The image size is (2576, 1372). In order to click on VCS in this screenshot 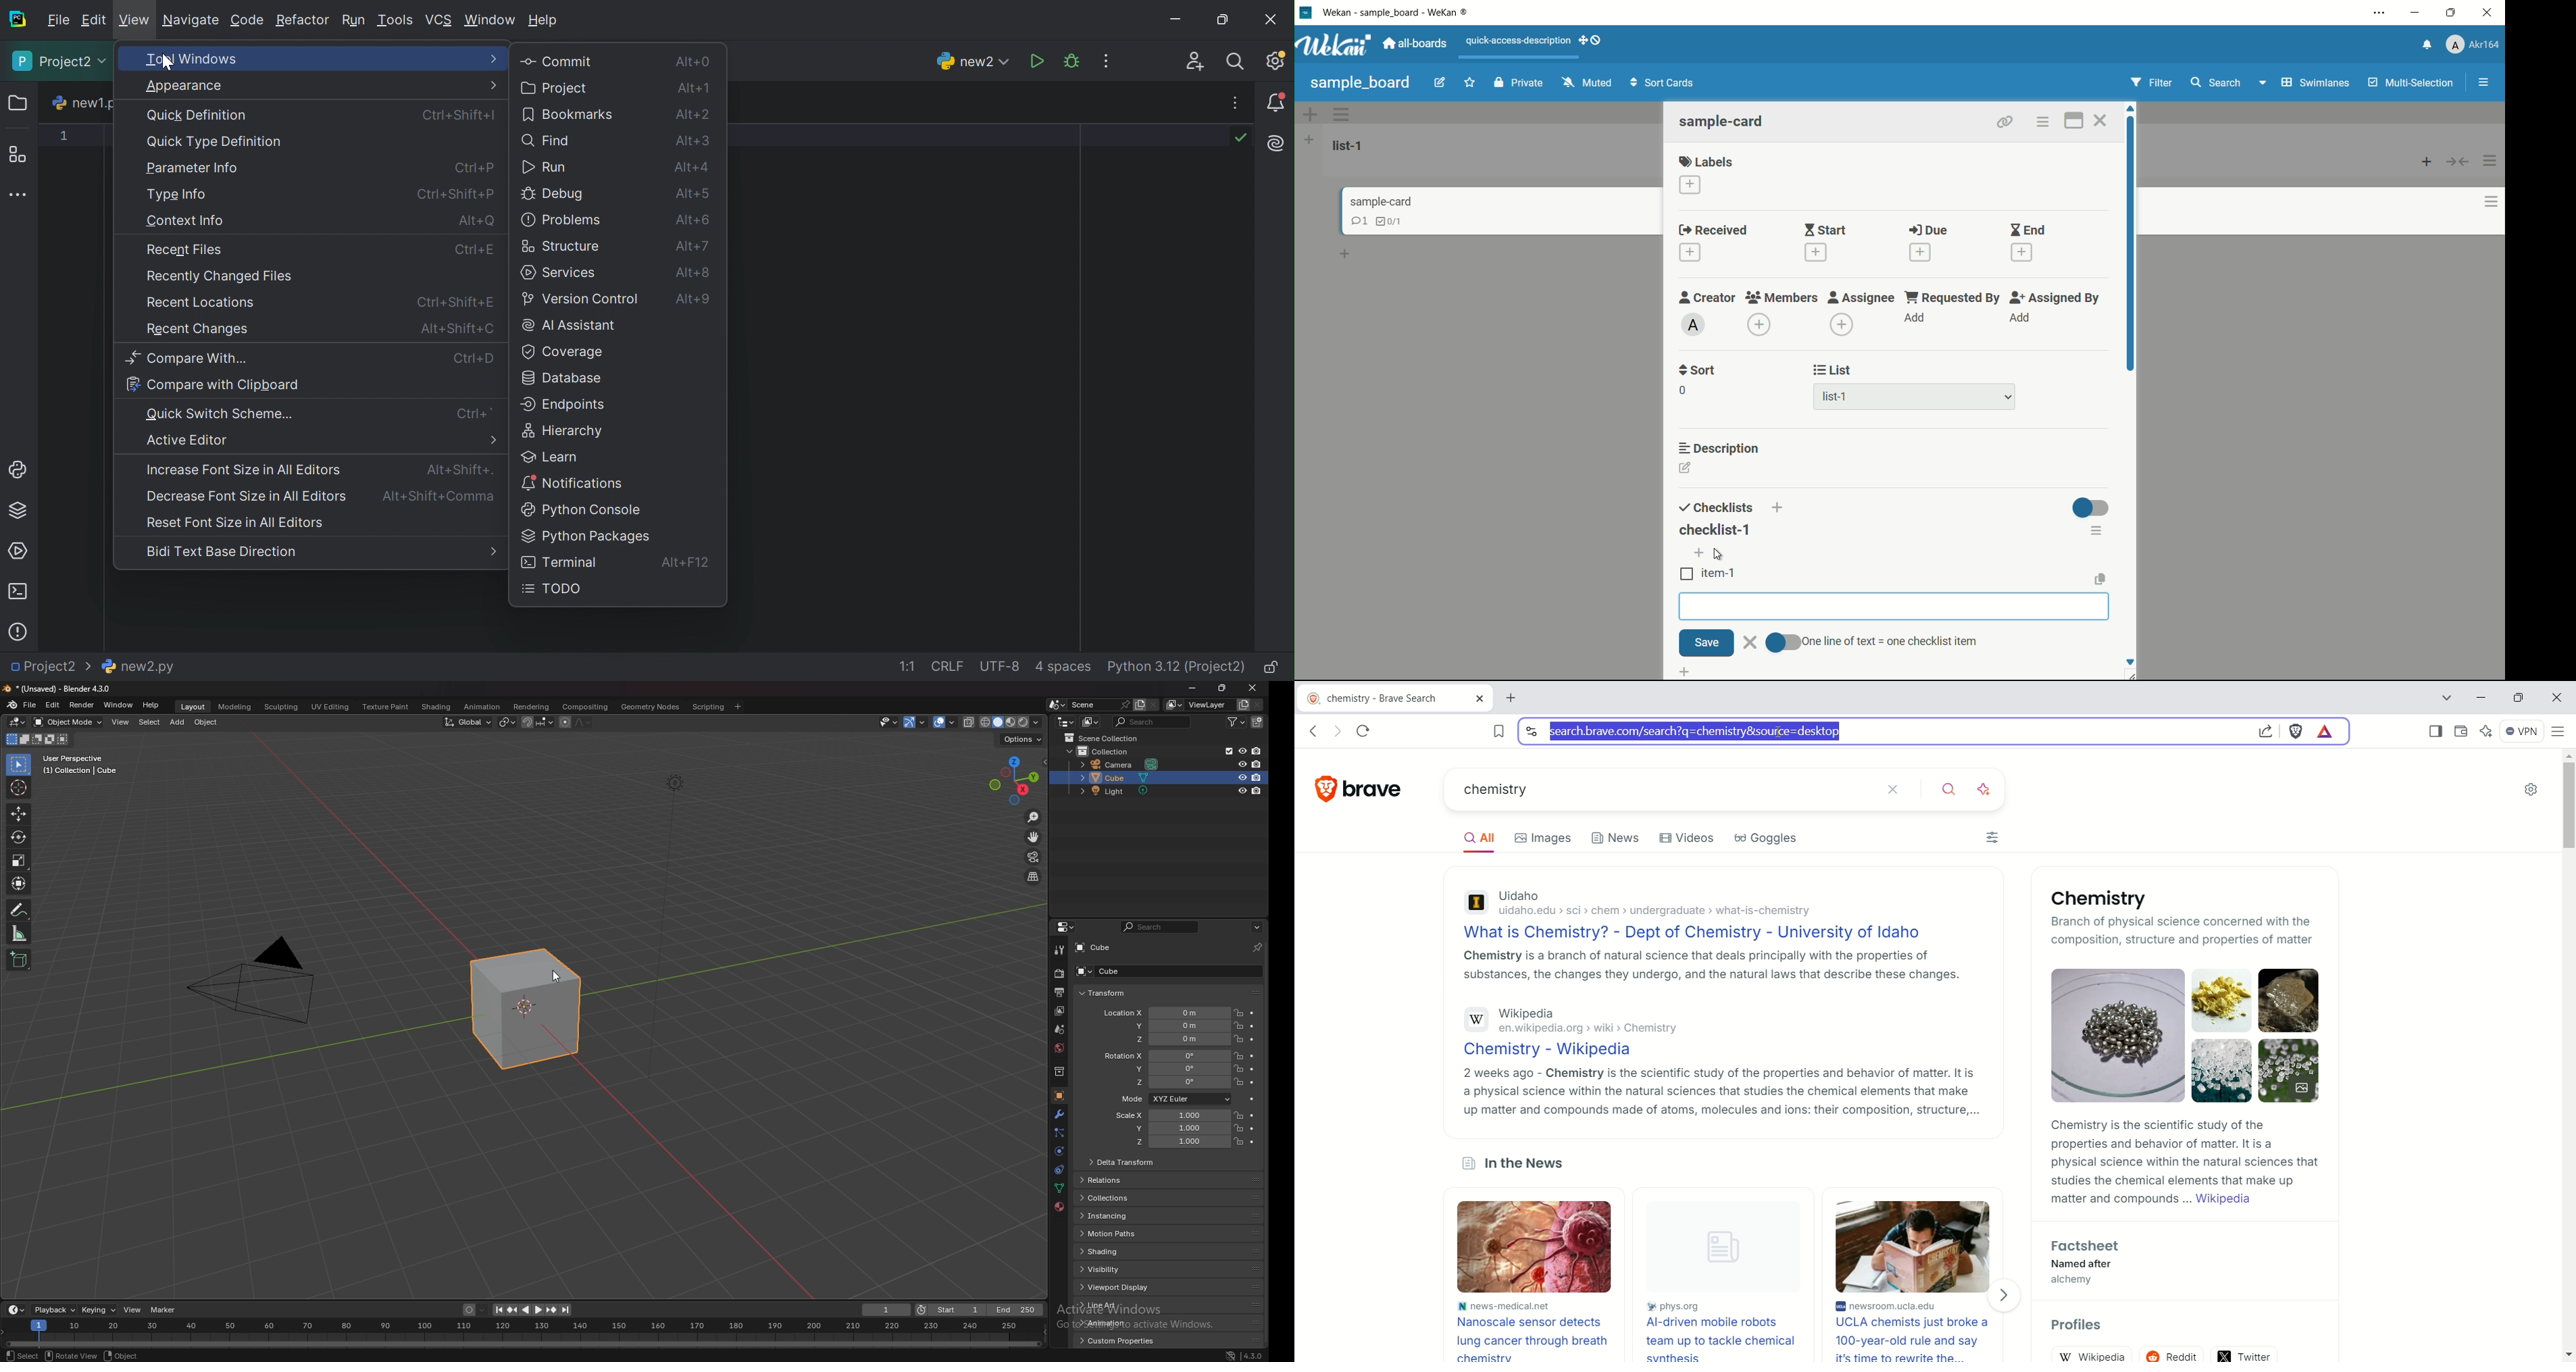, I will do `click(438, 18)`.